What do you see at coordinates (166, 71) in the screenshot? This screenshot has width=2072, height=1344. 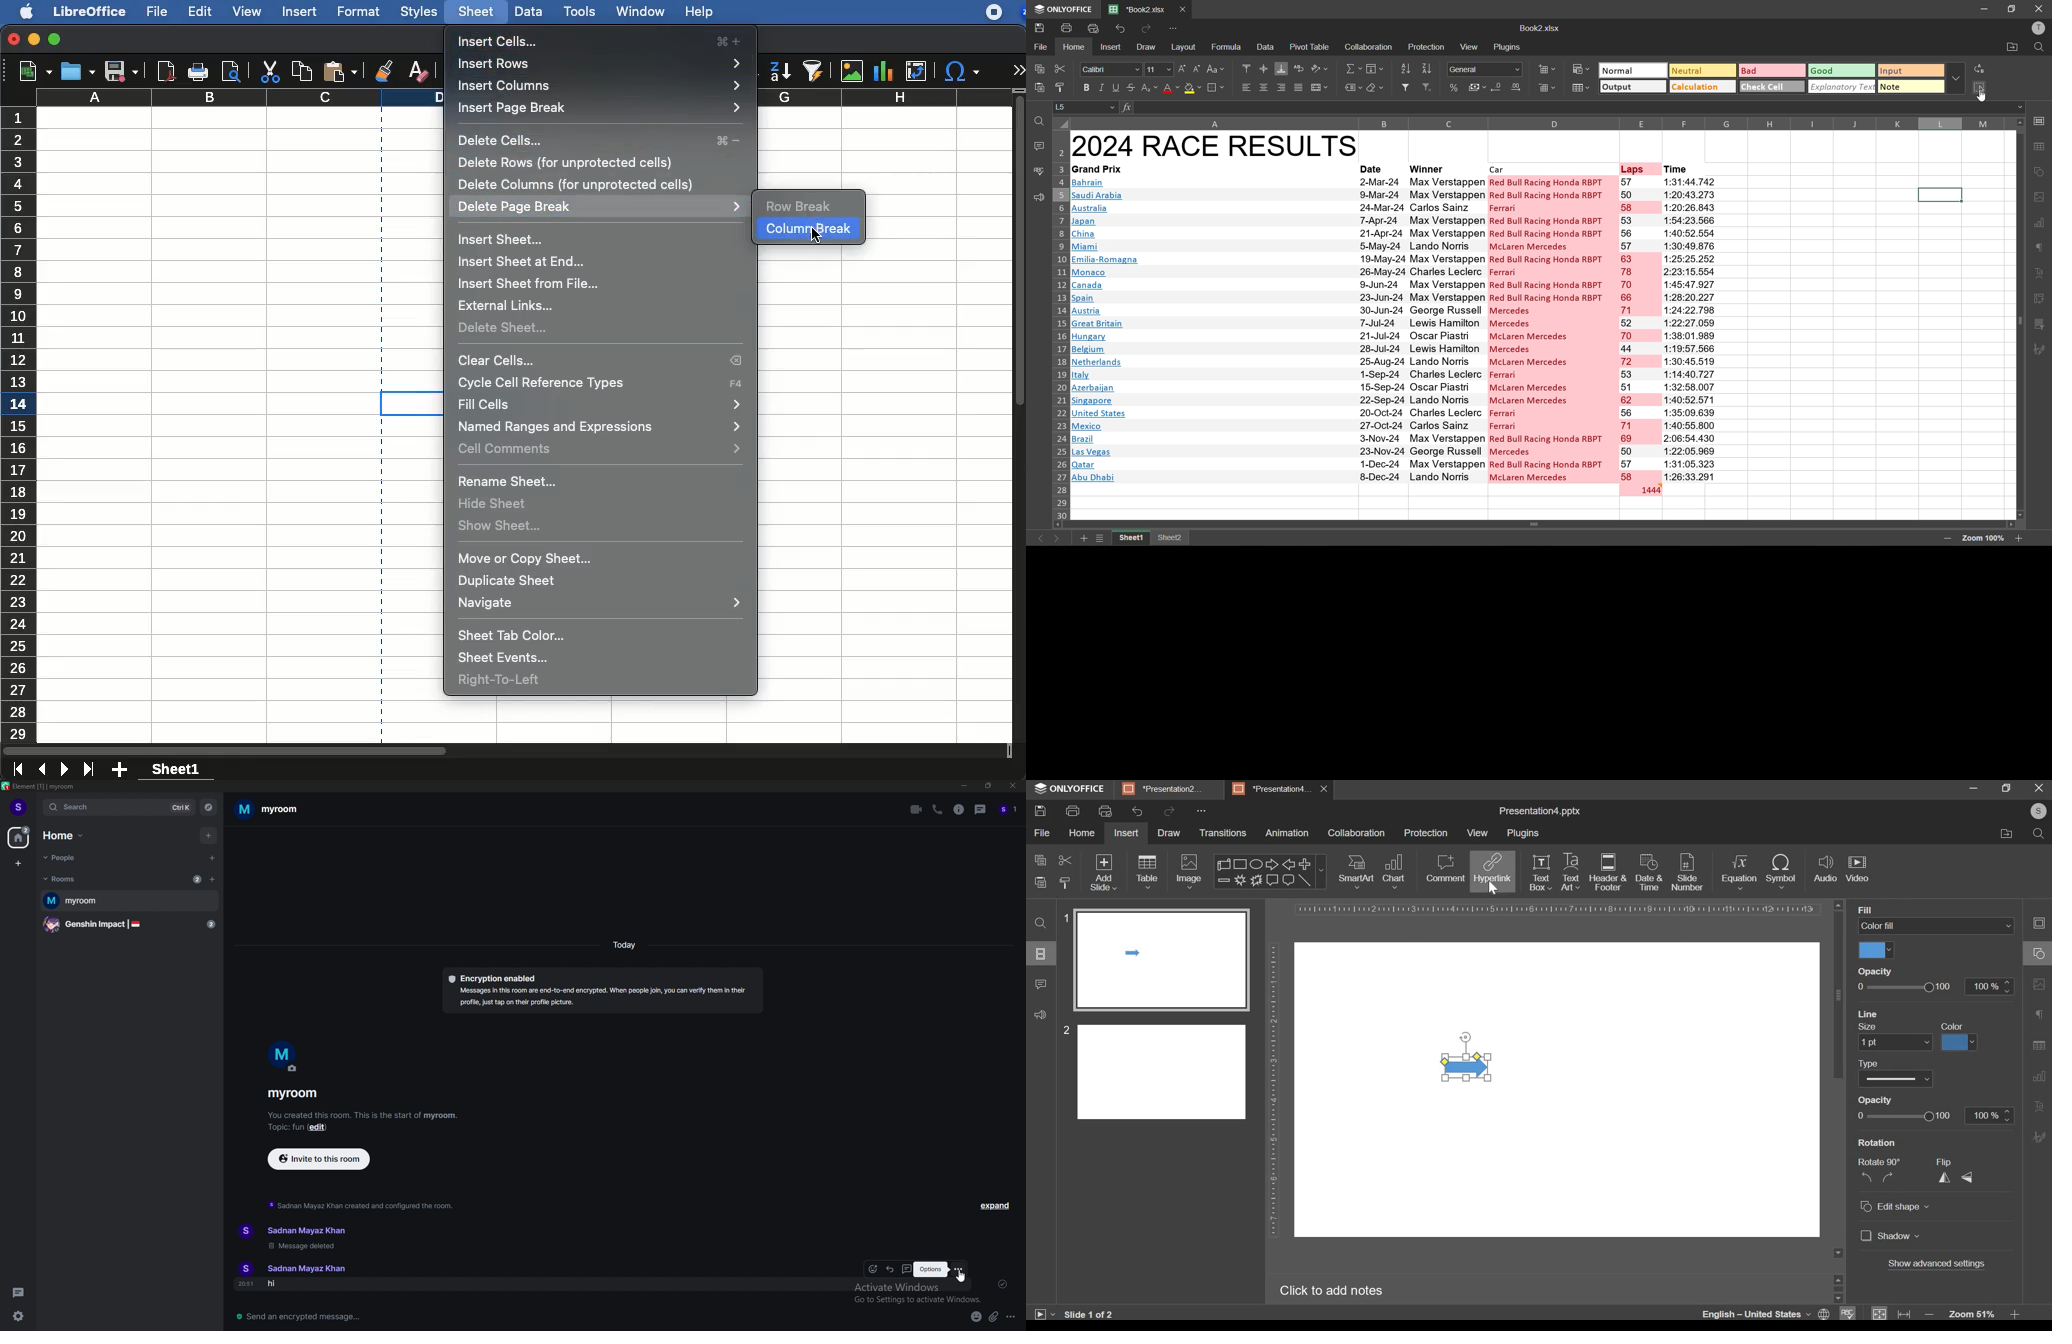 I see `pdf` at bounding box center [166, 71].